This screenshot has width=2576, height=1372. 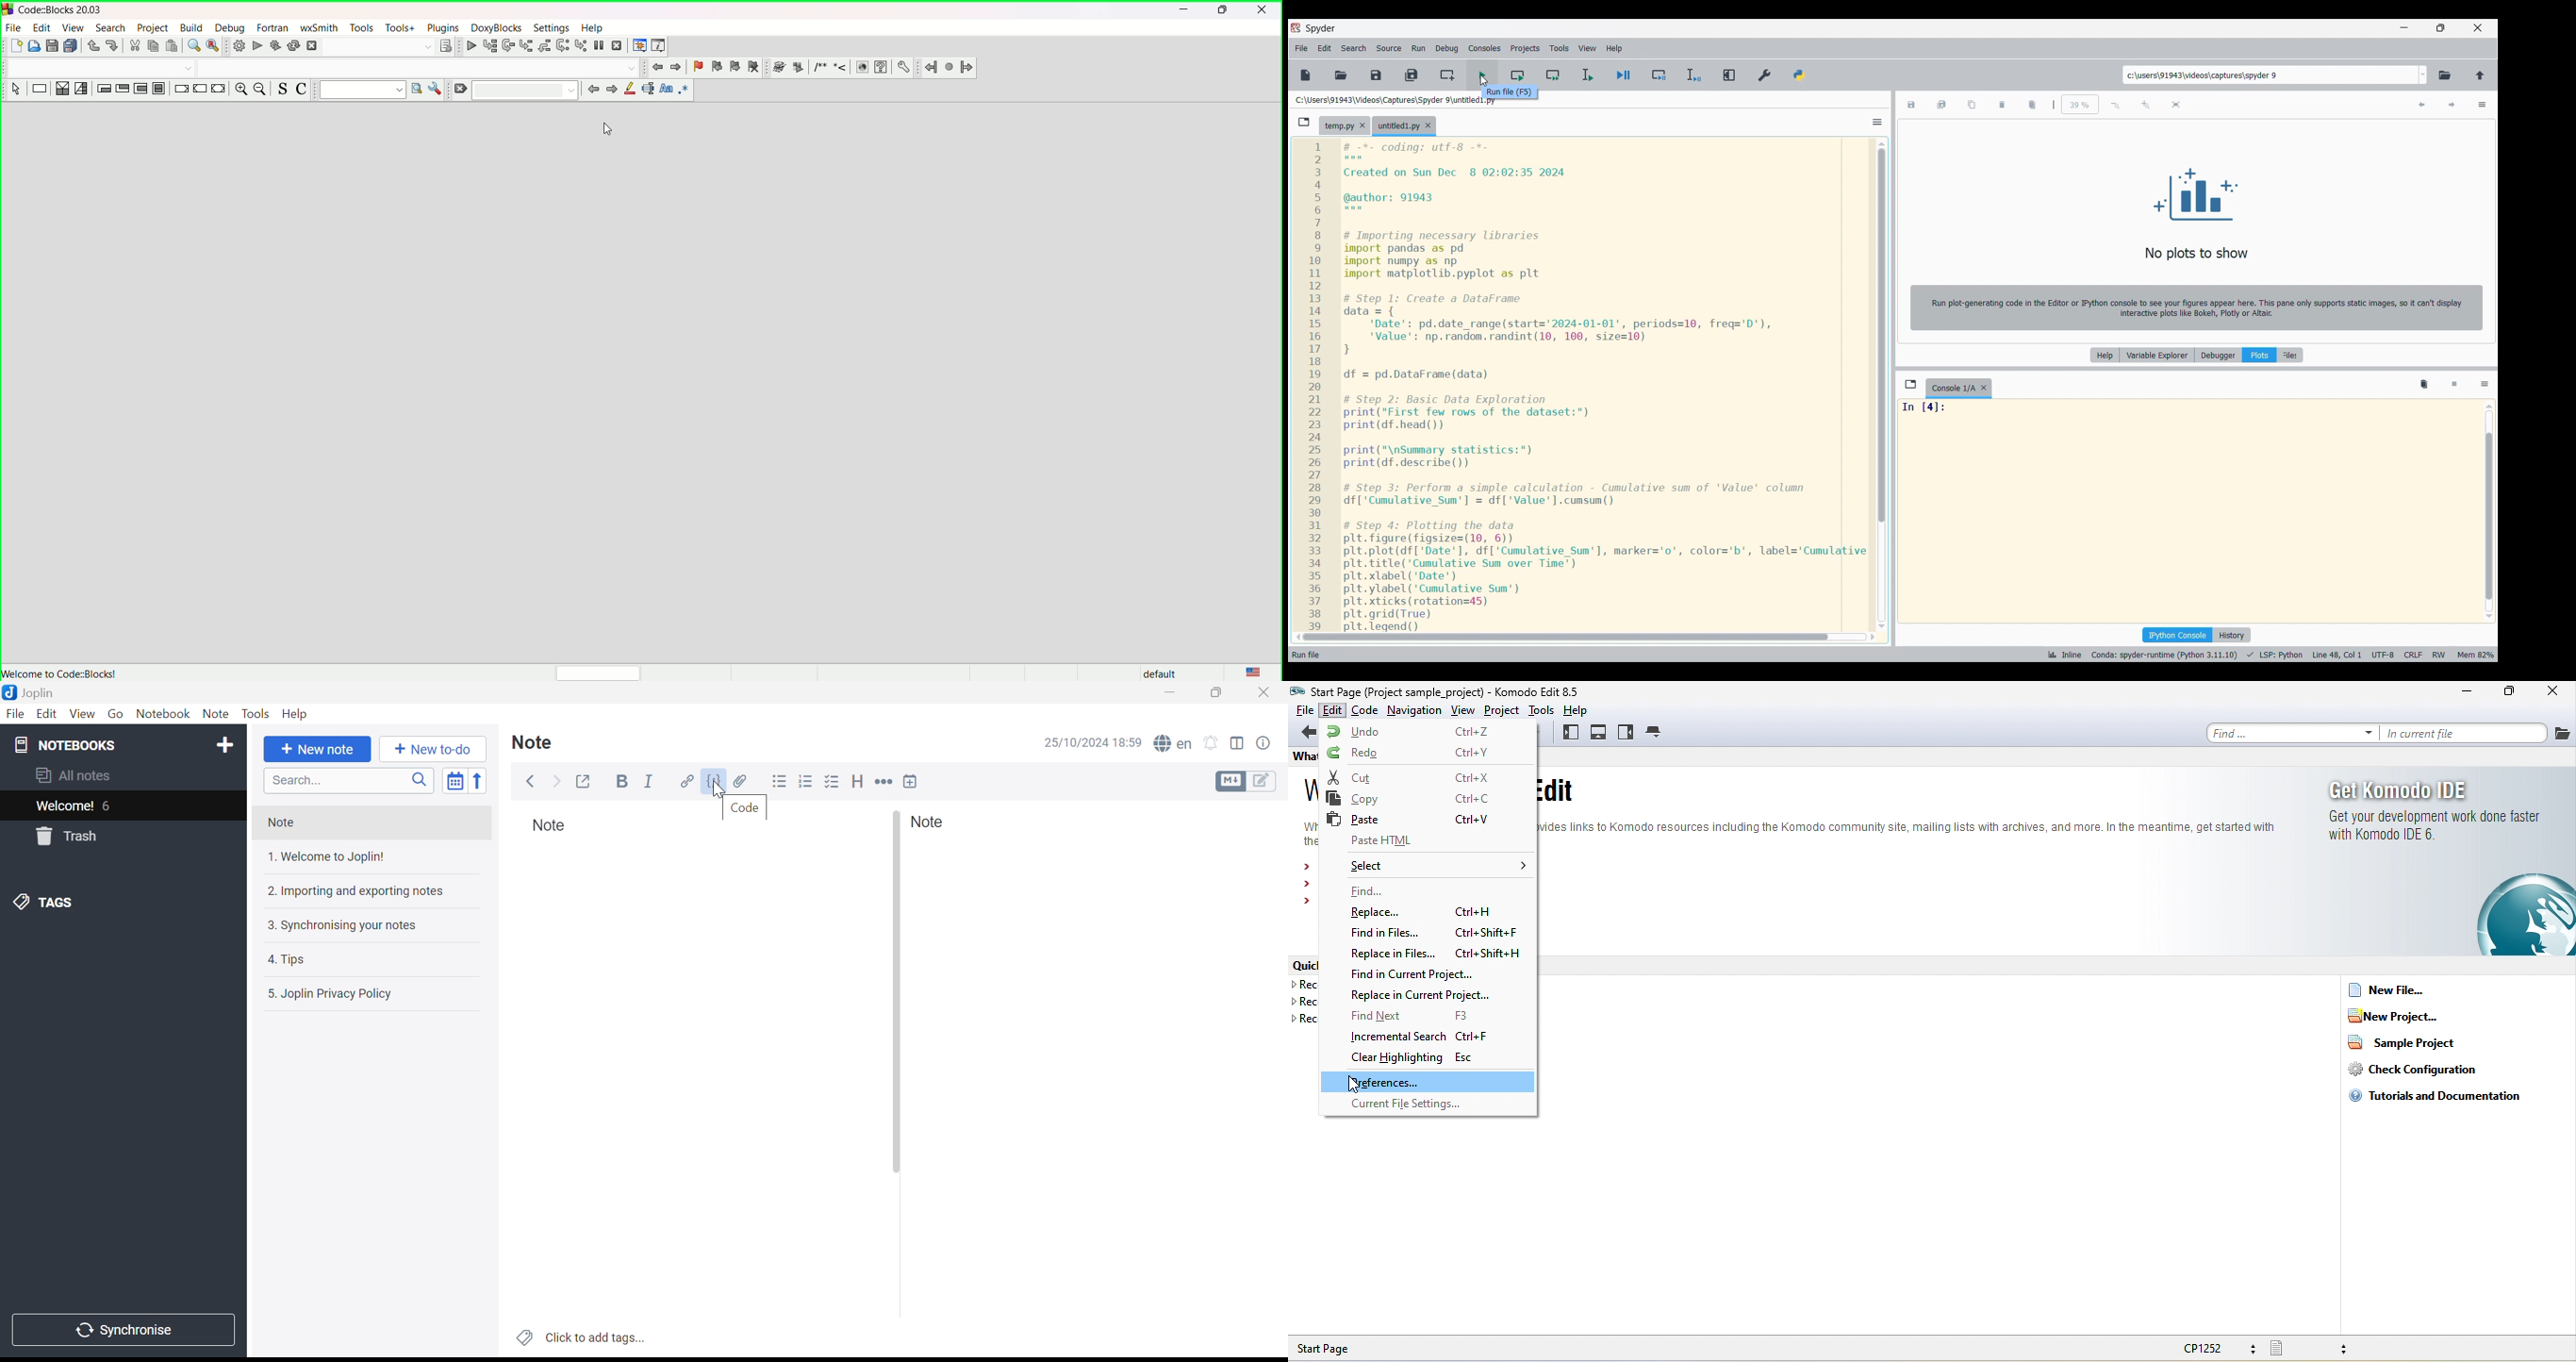 I want to click on Joplin, so click(x=28, y=692).